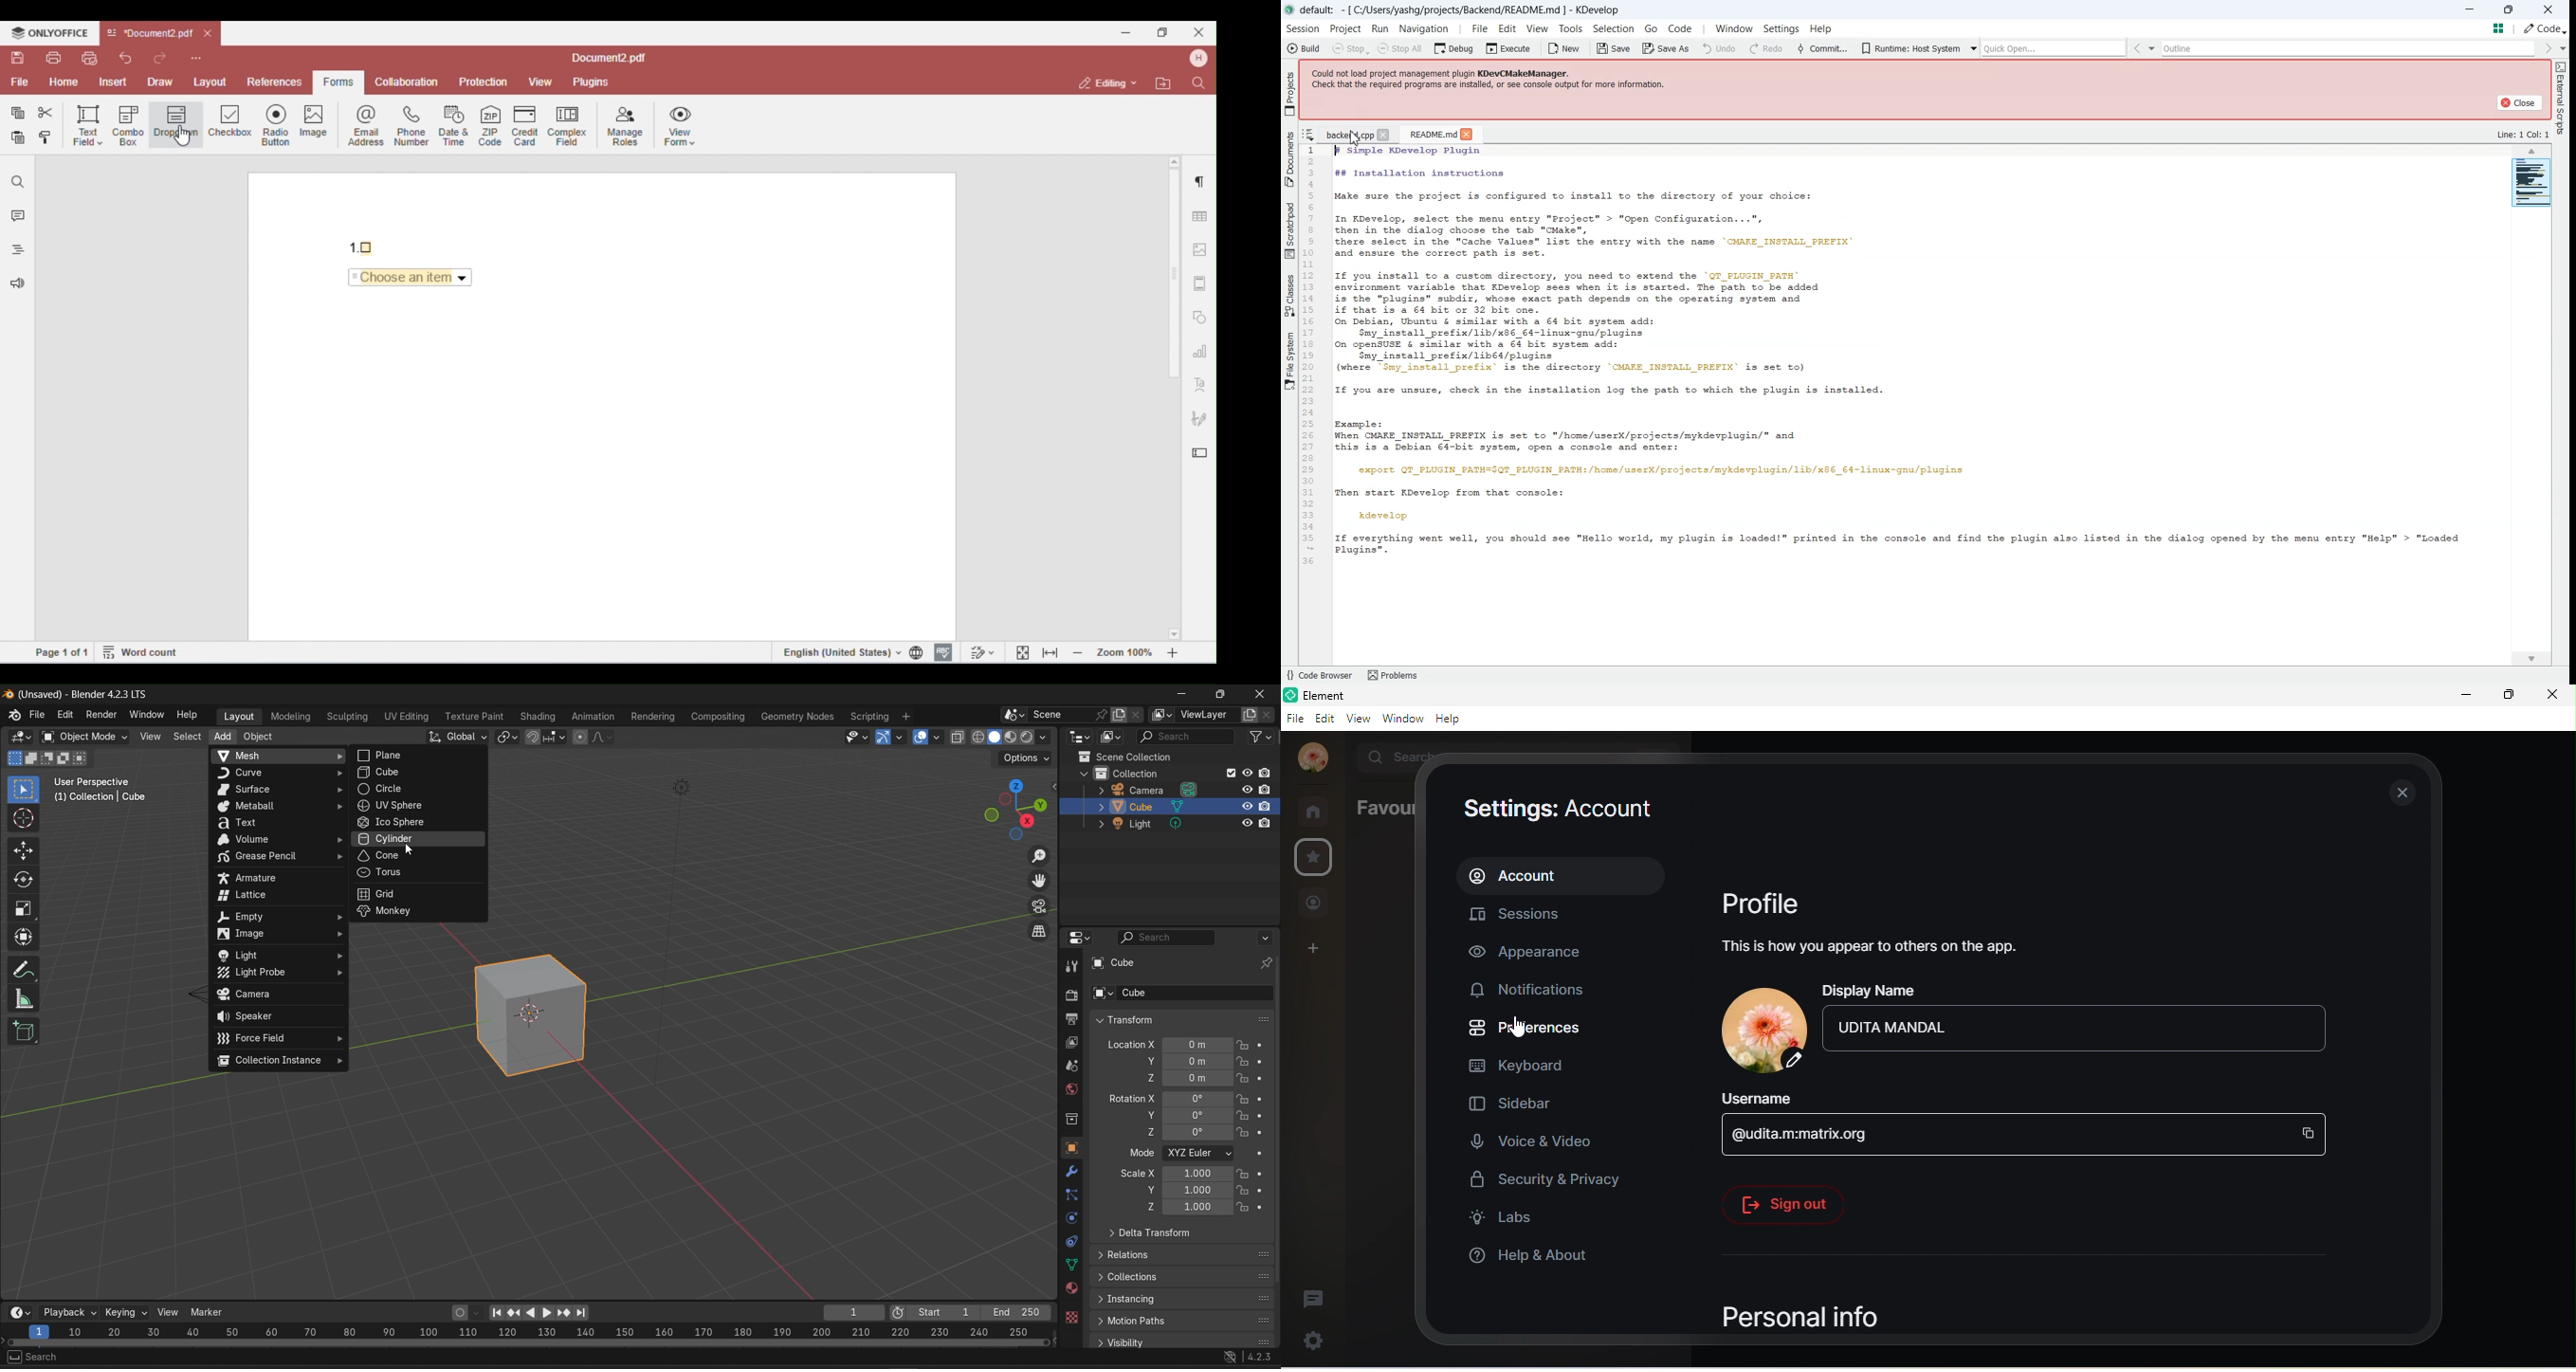  Describe the element at coordinates (1503, 1217) in the screenshot. I see `labs` at that location.